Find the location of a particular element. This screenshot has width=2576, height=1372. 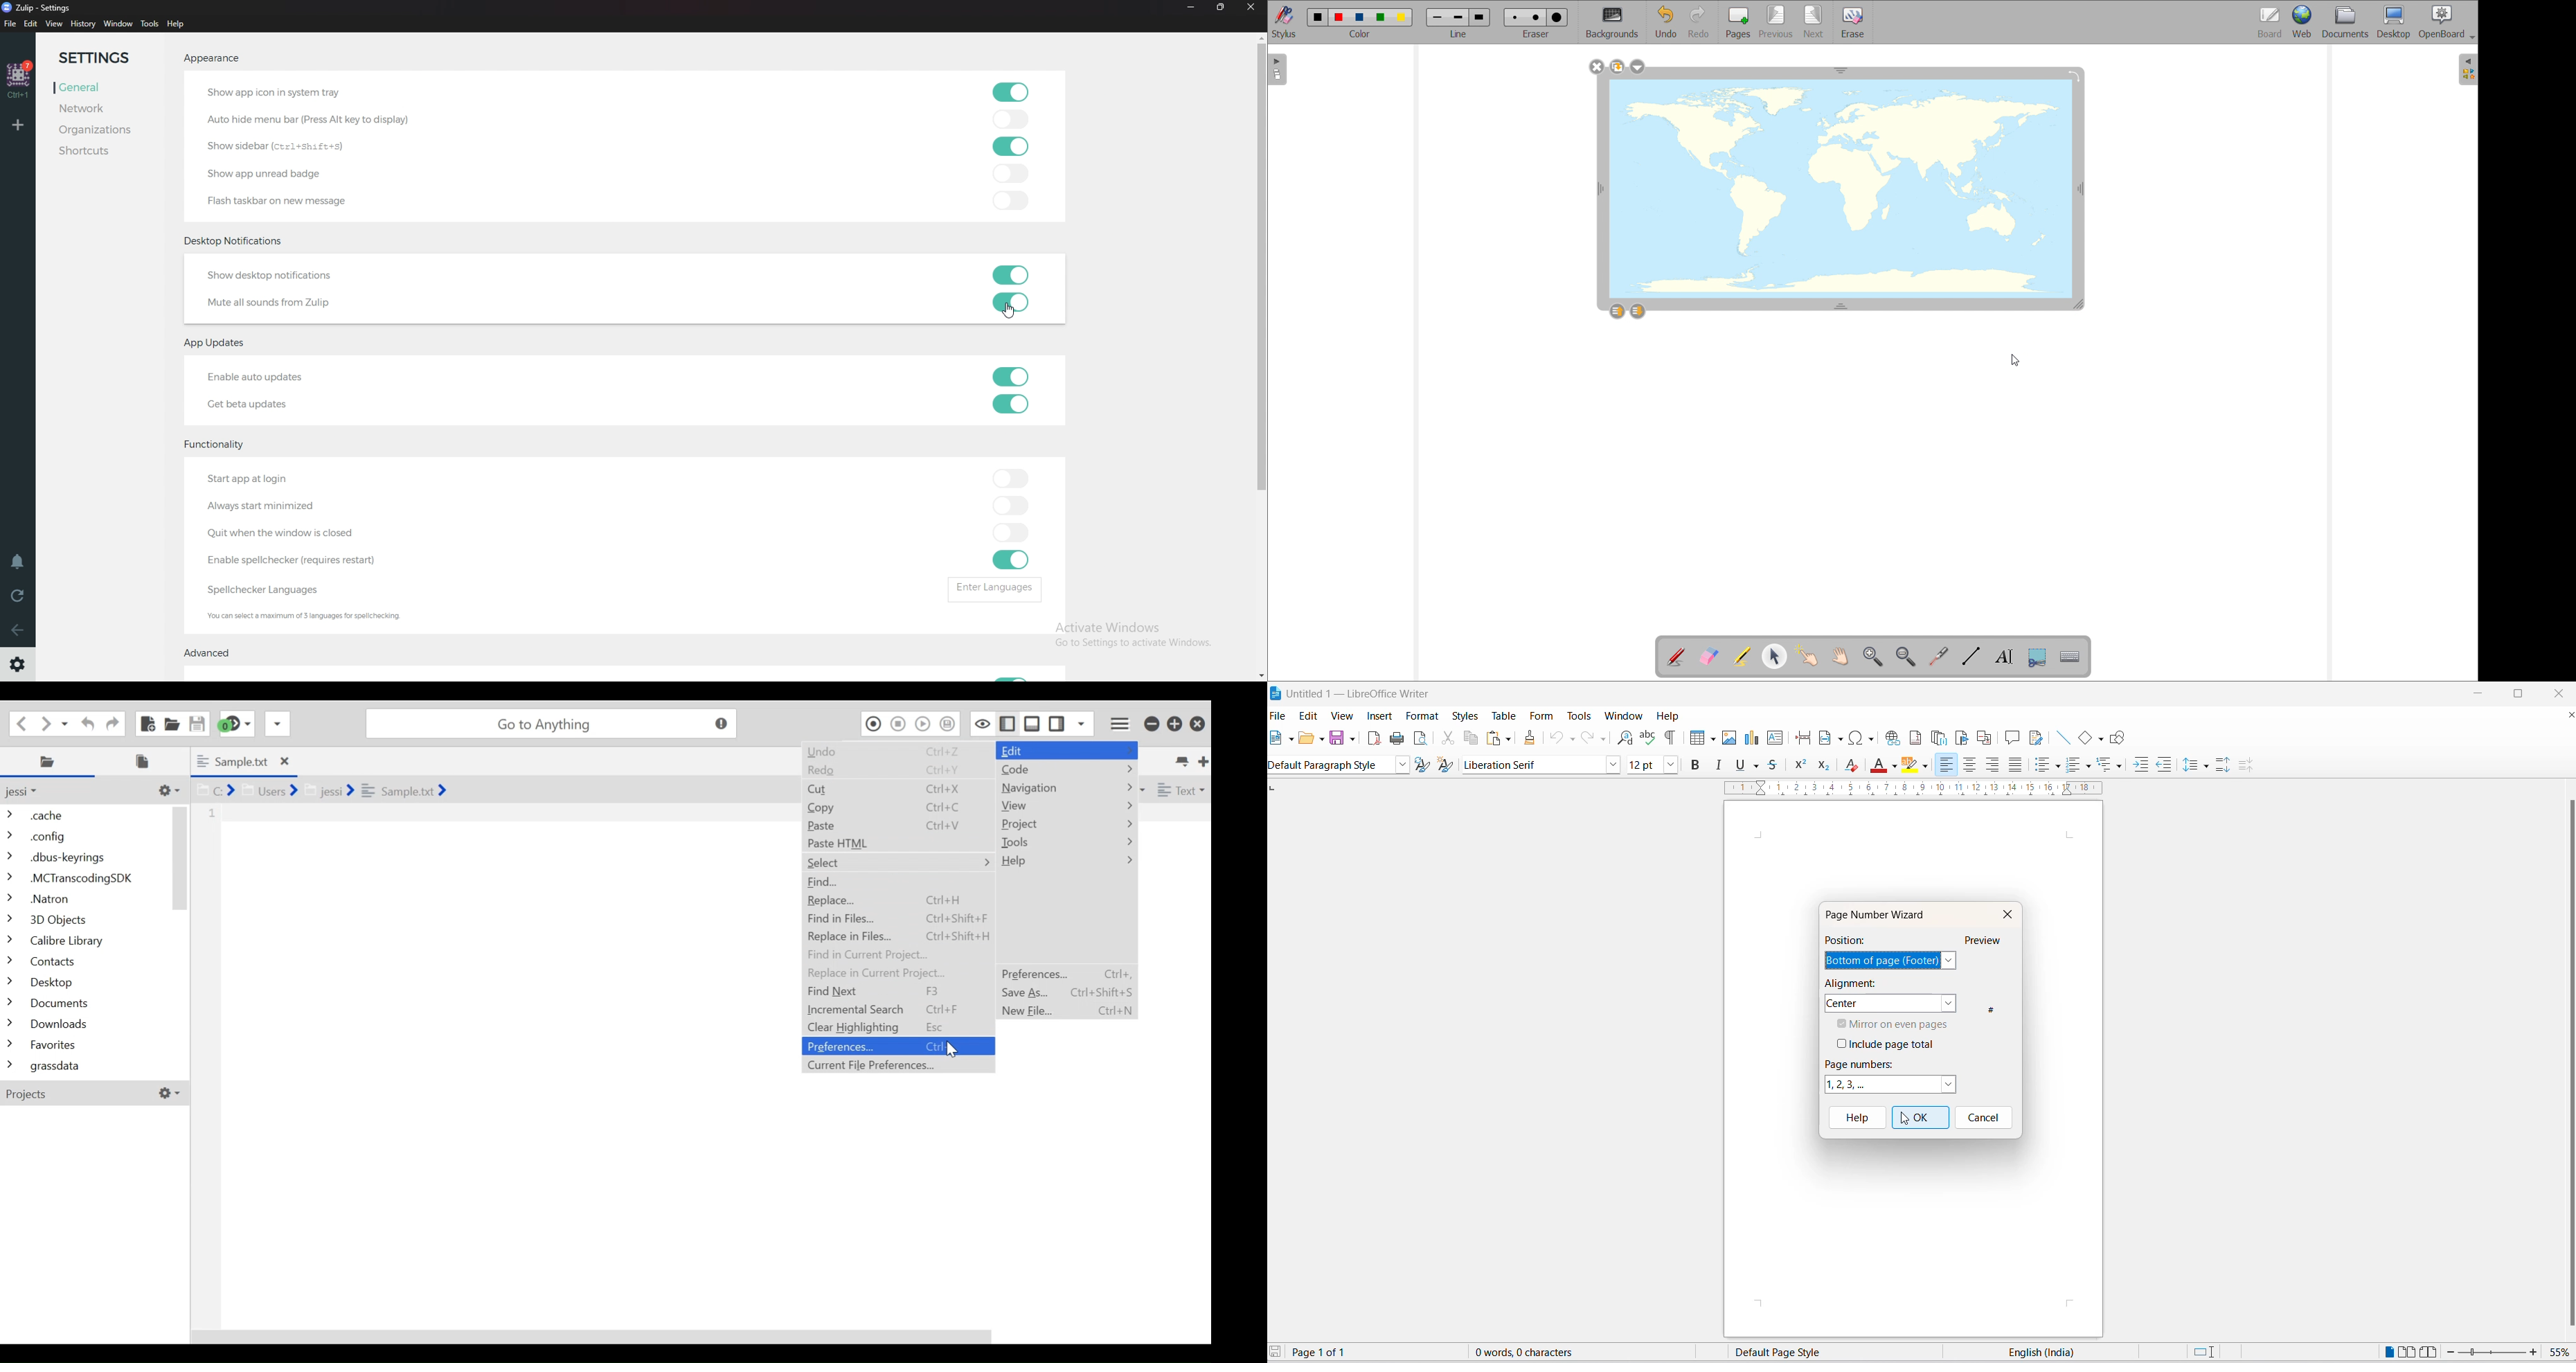

clone formatting is located at coordinates (1531, 740).